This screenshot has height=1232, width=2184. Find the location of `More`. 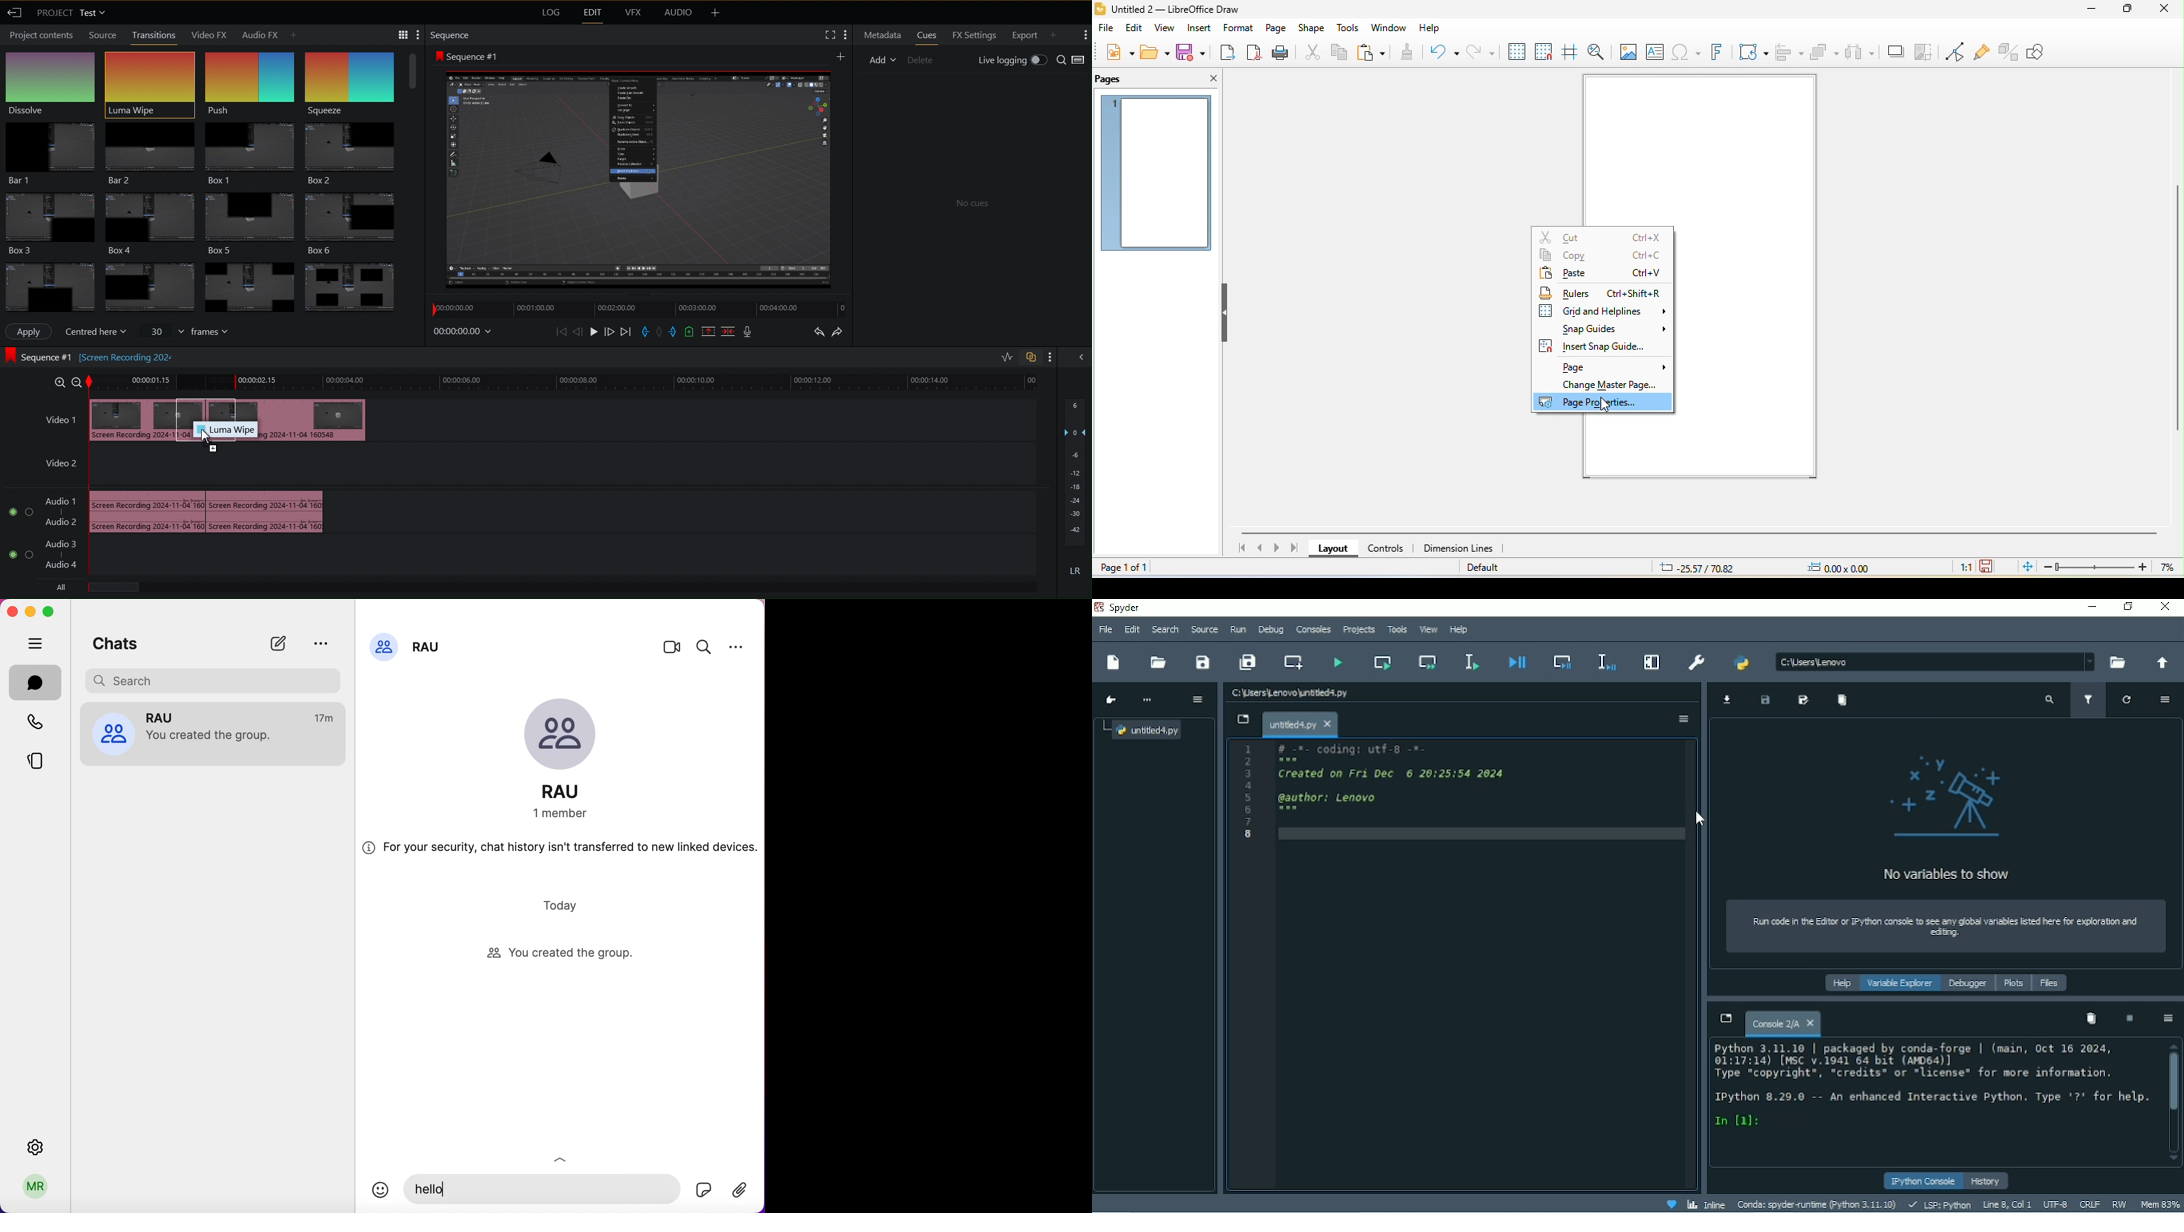

More is located at coordinates (715, 13).